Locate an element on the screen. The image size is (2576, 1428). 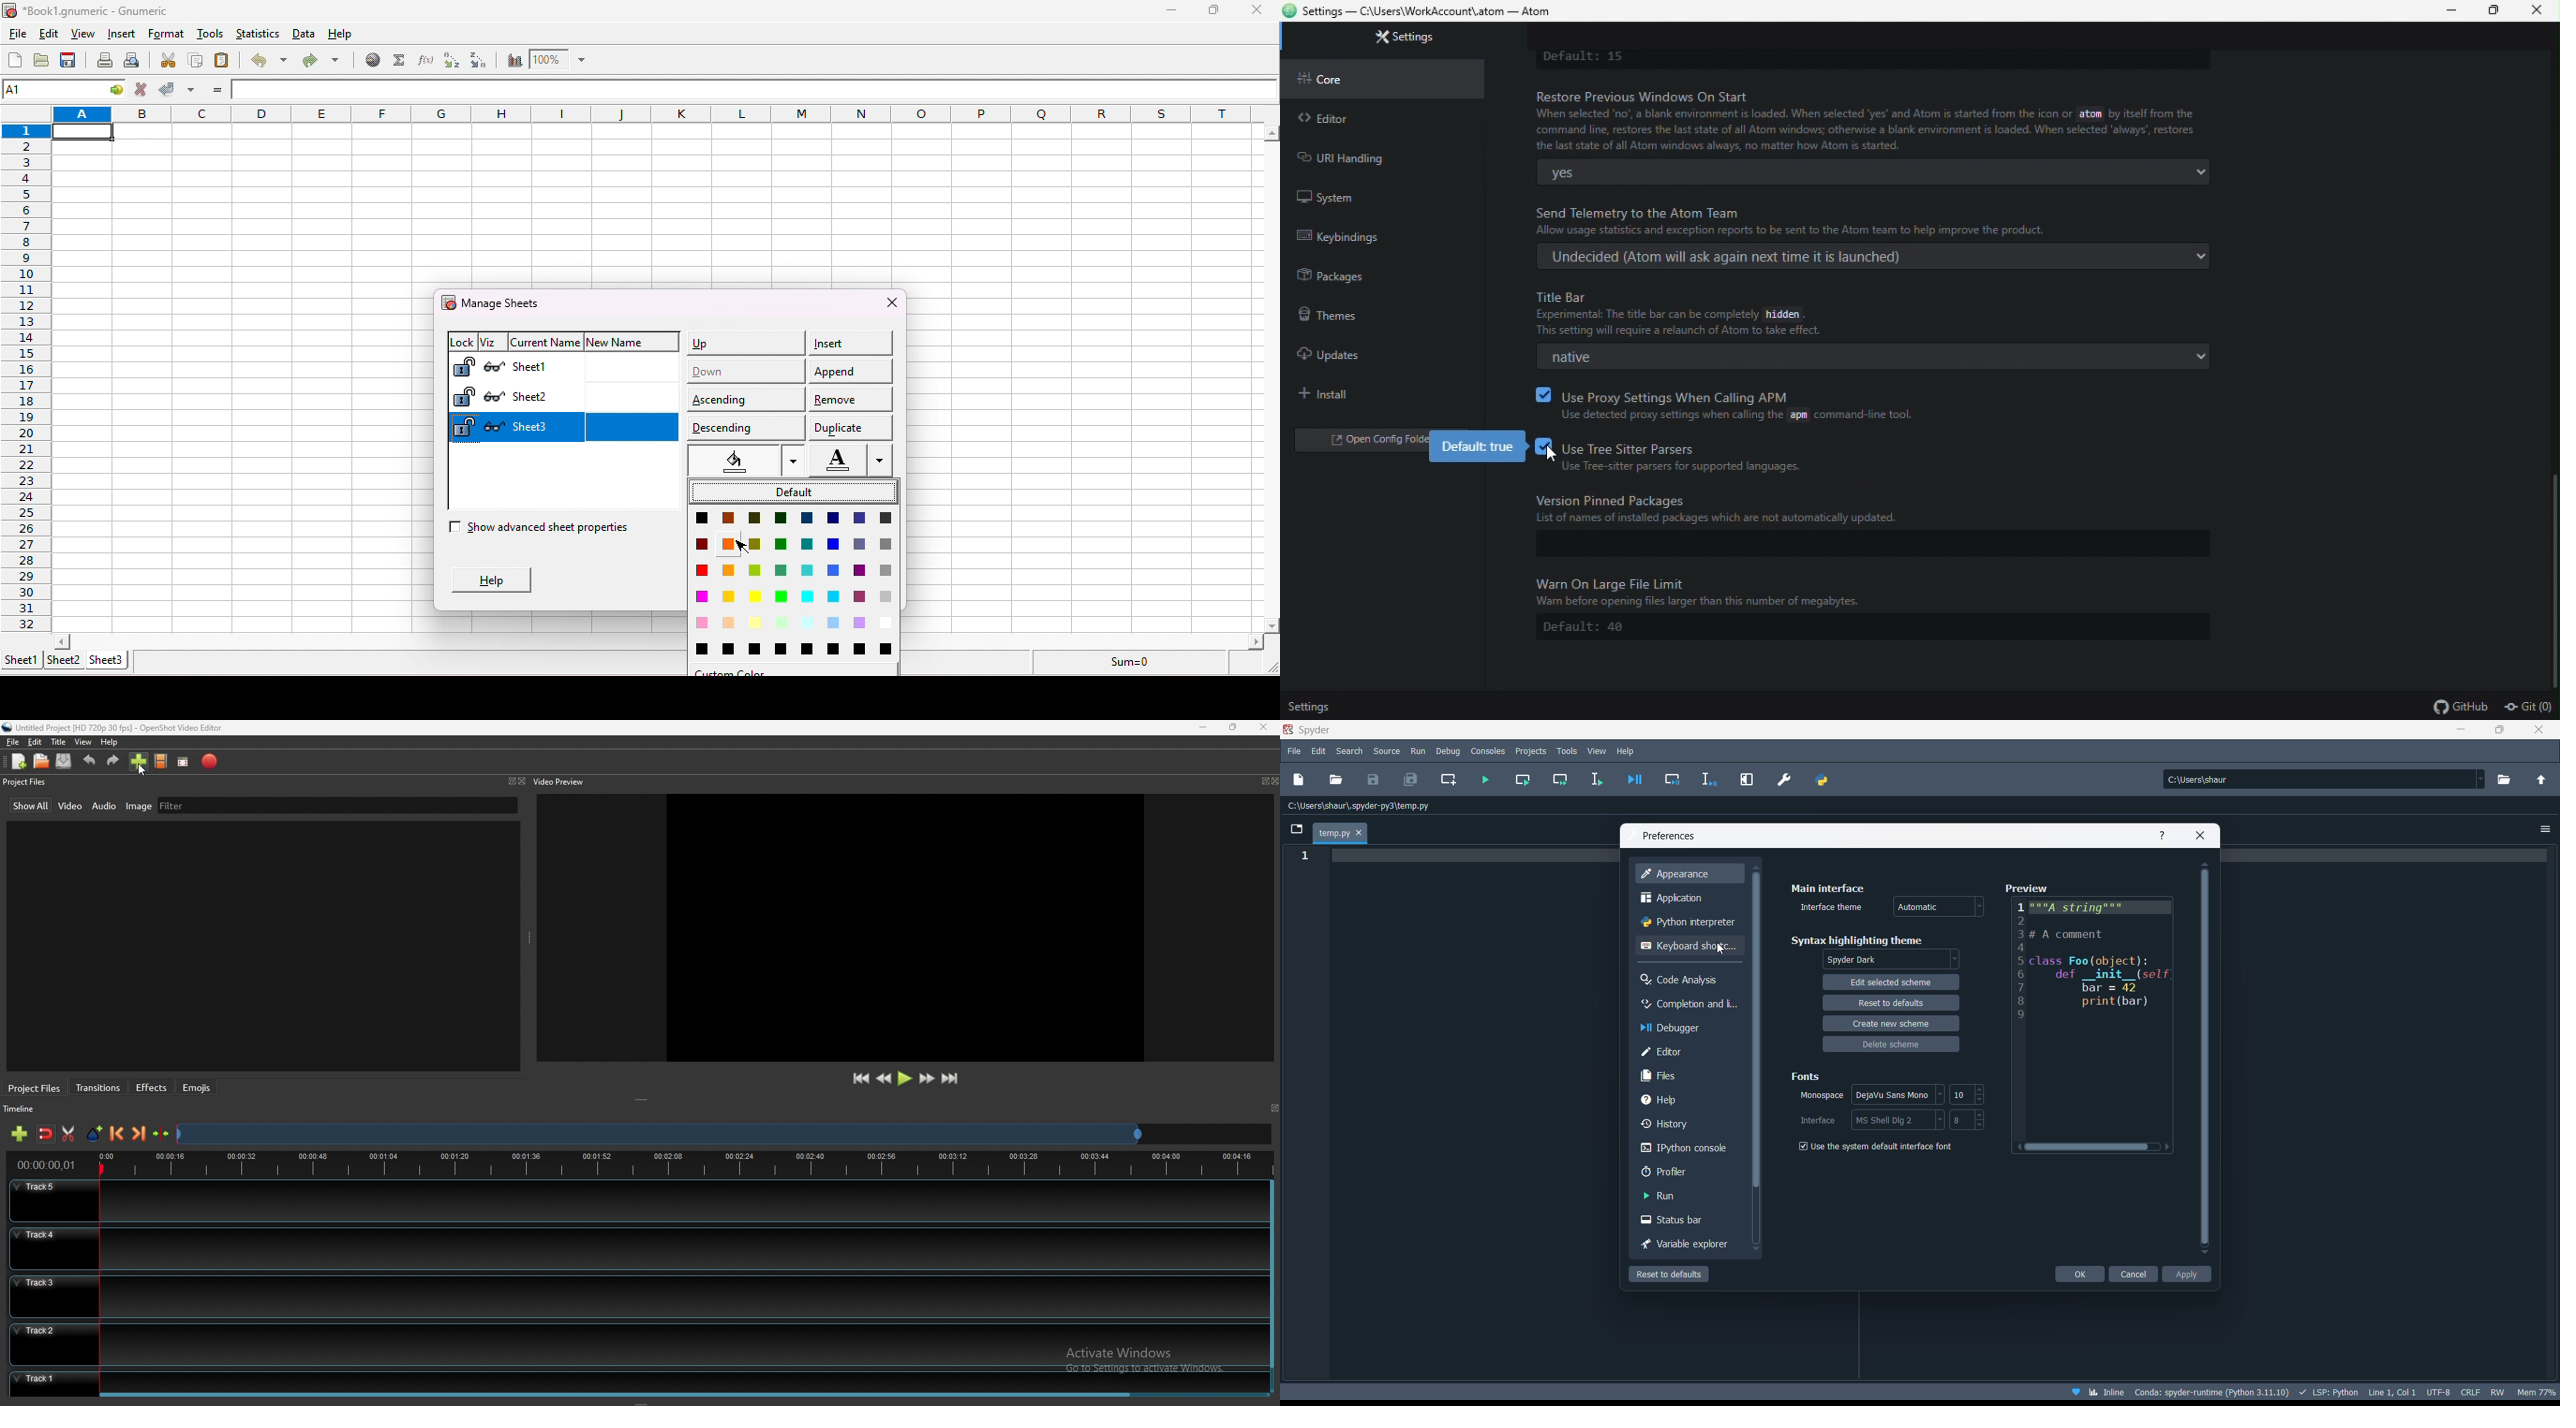
source is located at coordinates (1387, 753).